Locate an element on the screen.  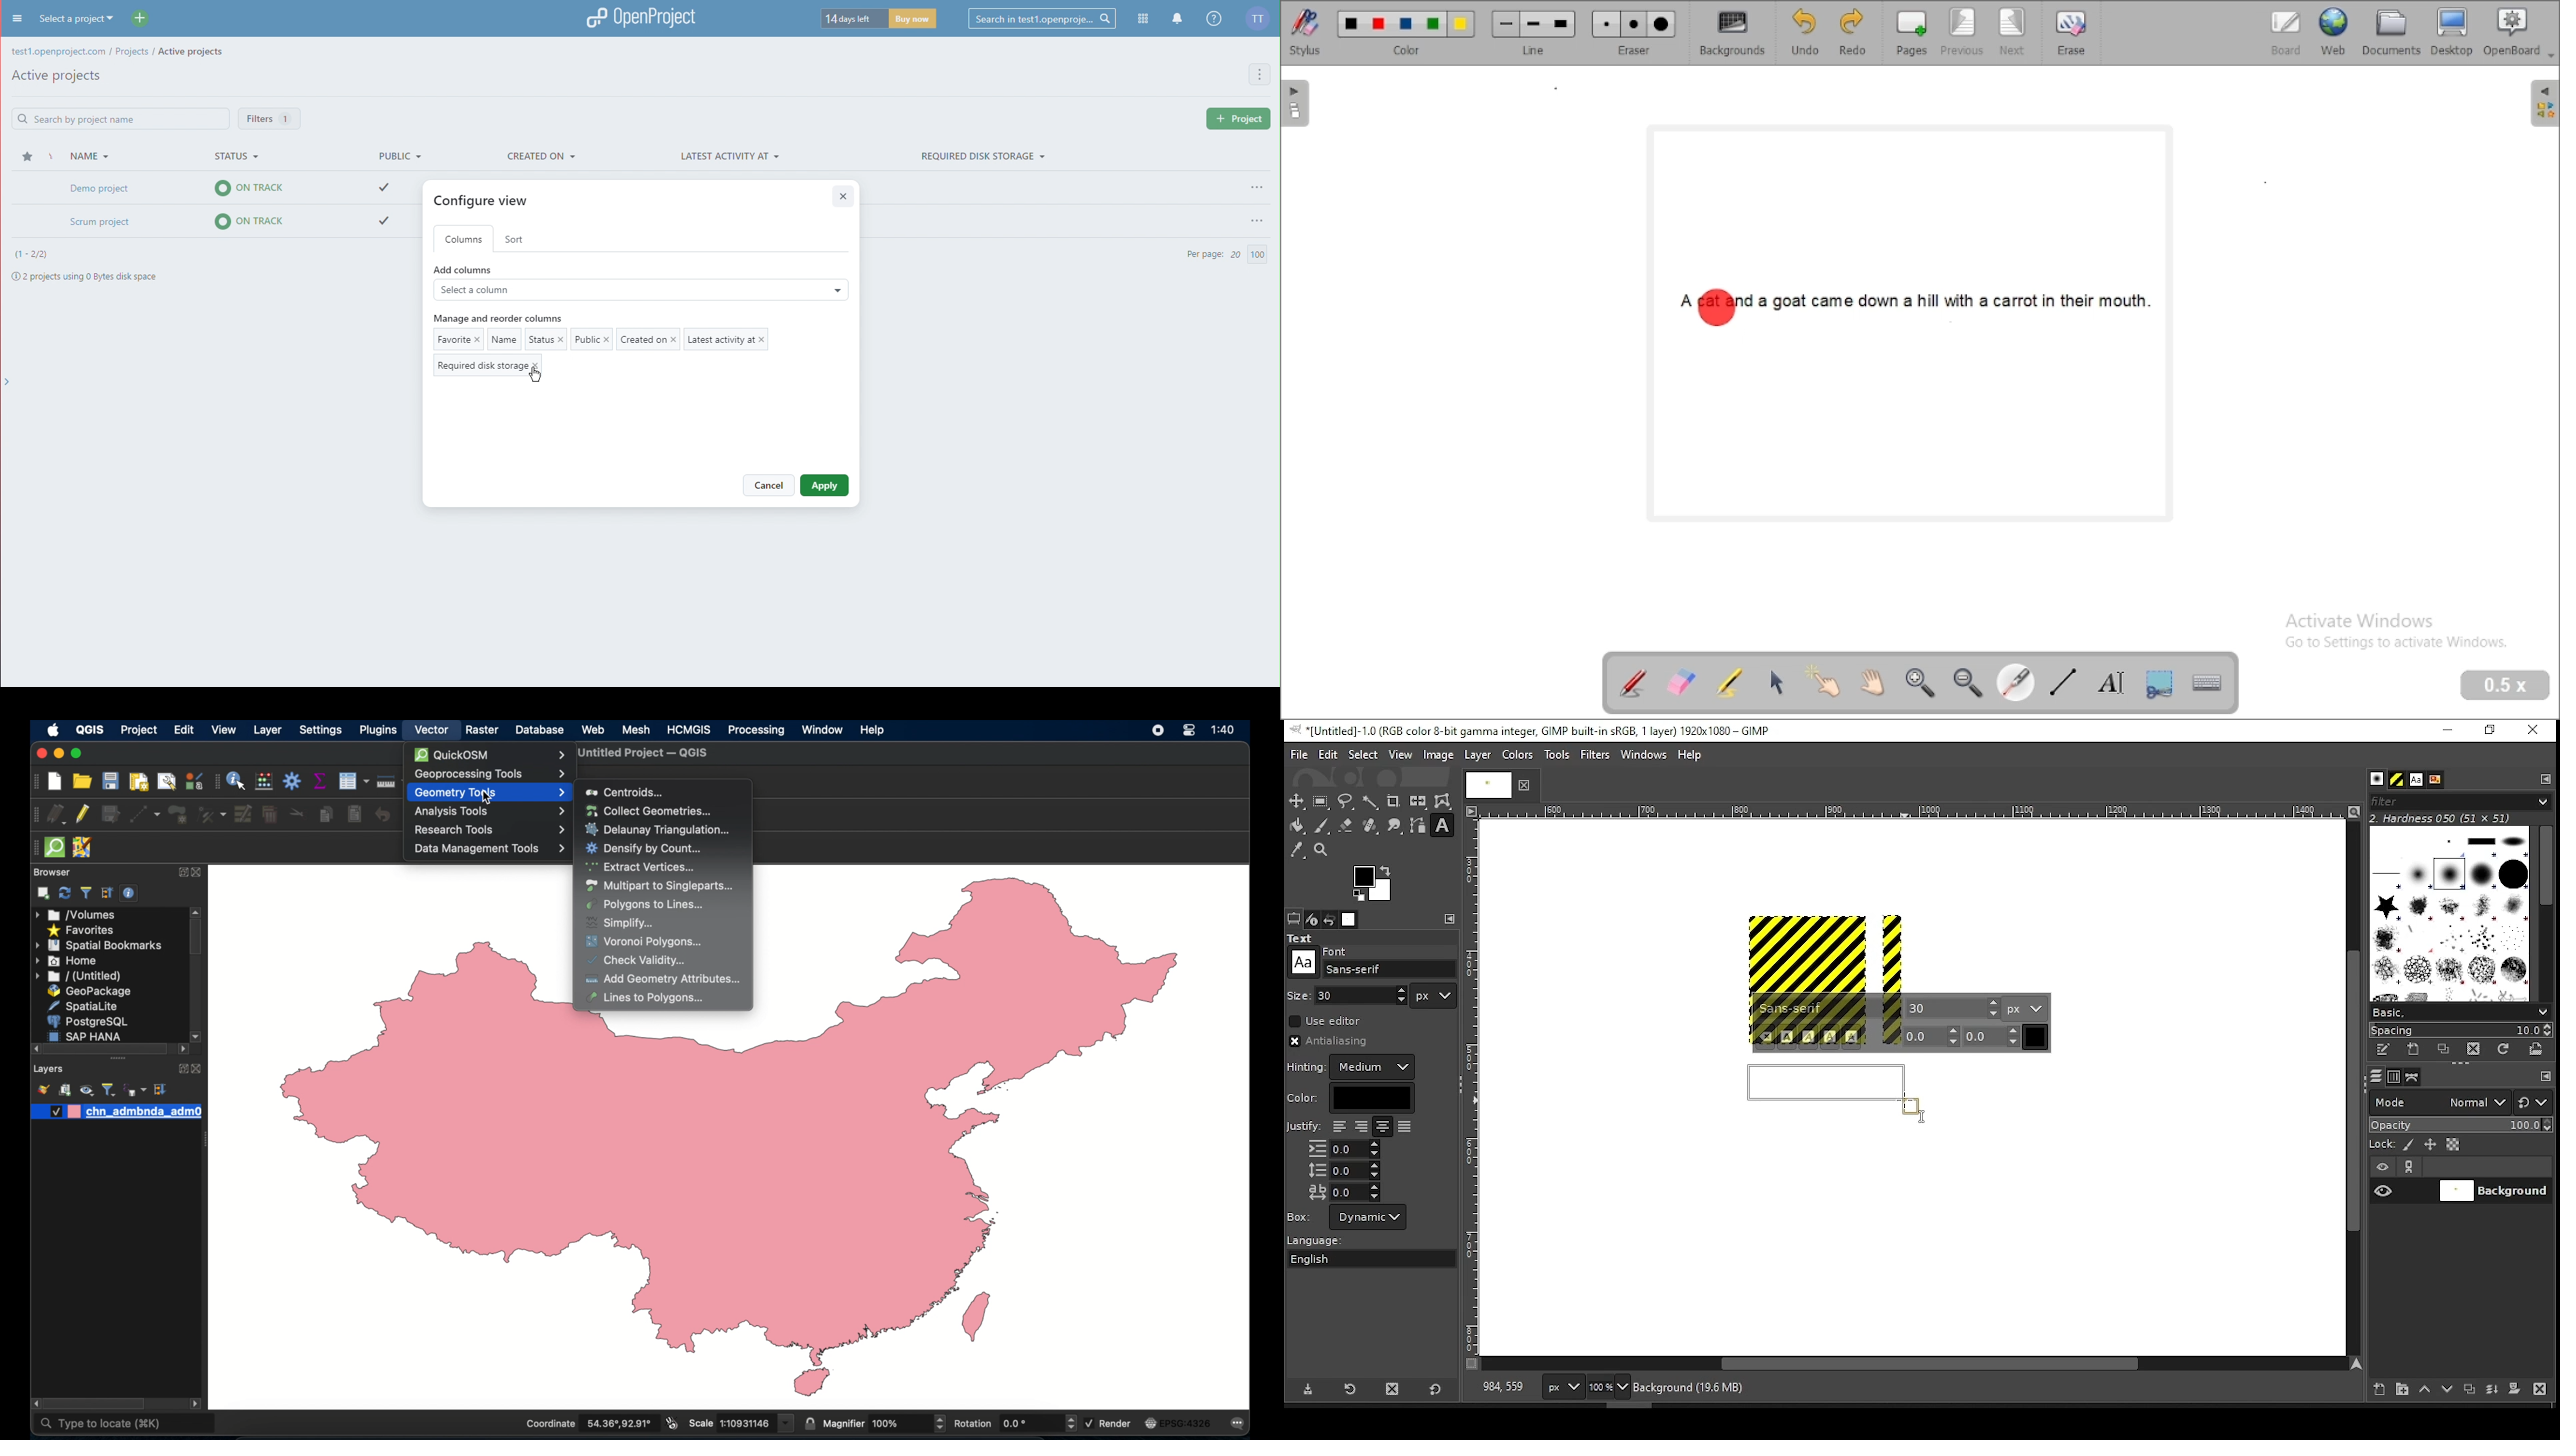
Demo project is located at coordinates (233, 189).